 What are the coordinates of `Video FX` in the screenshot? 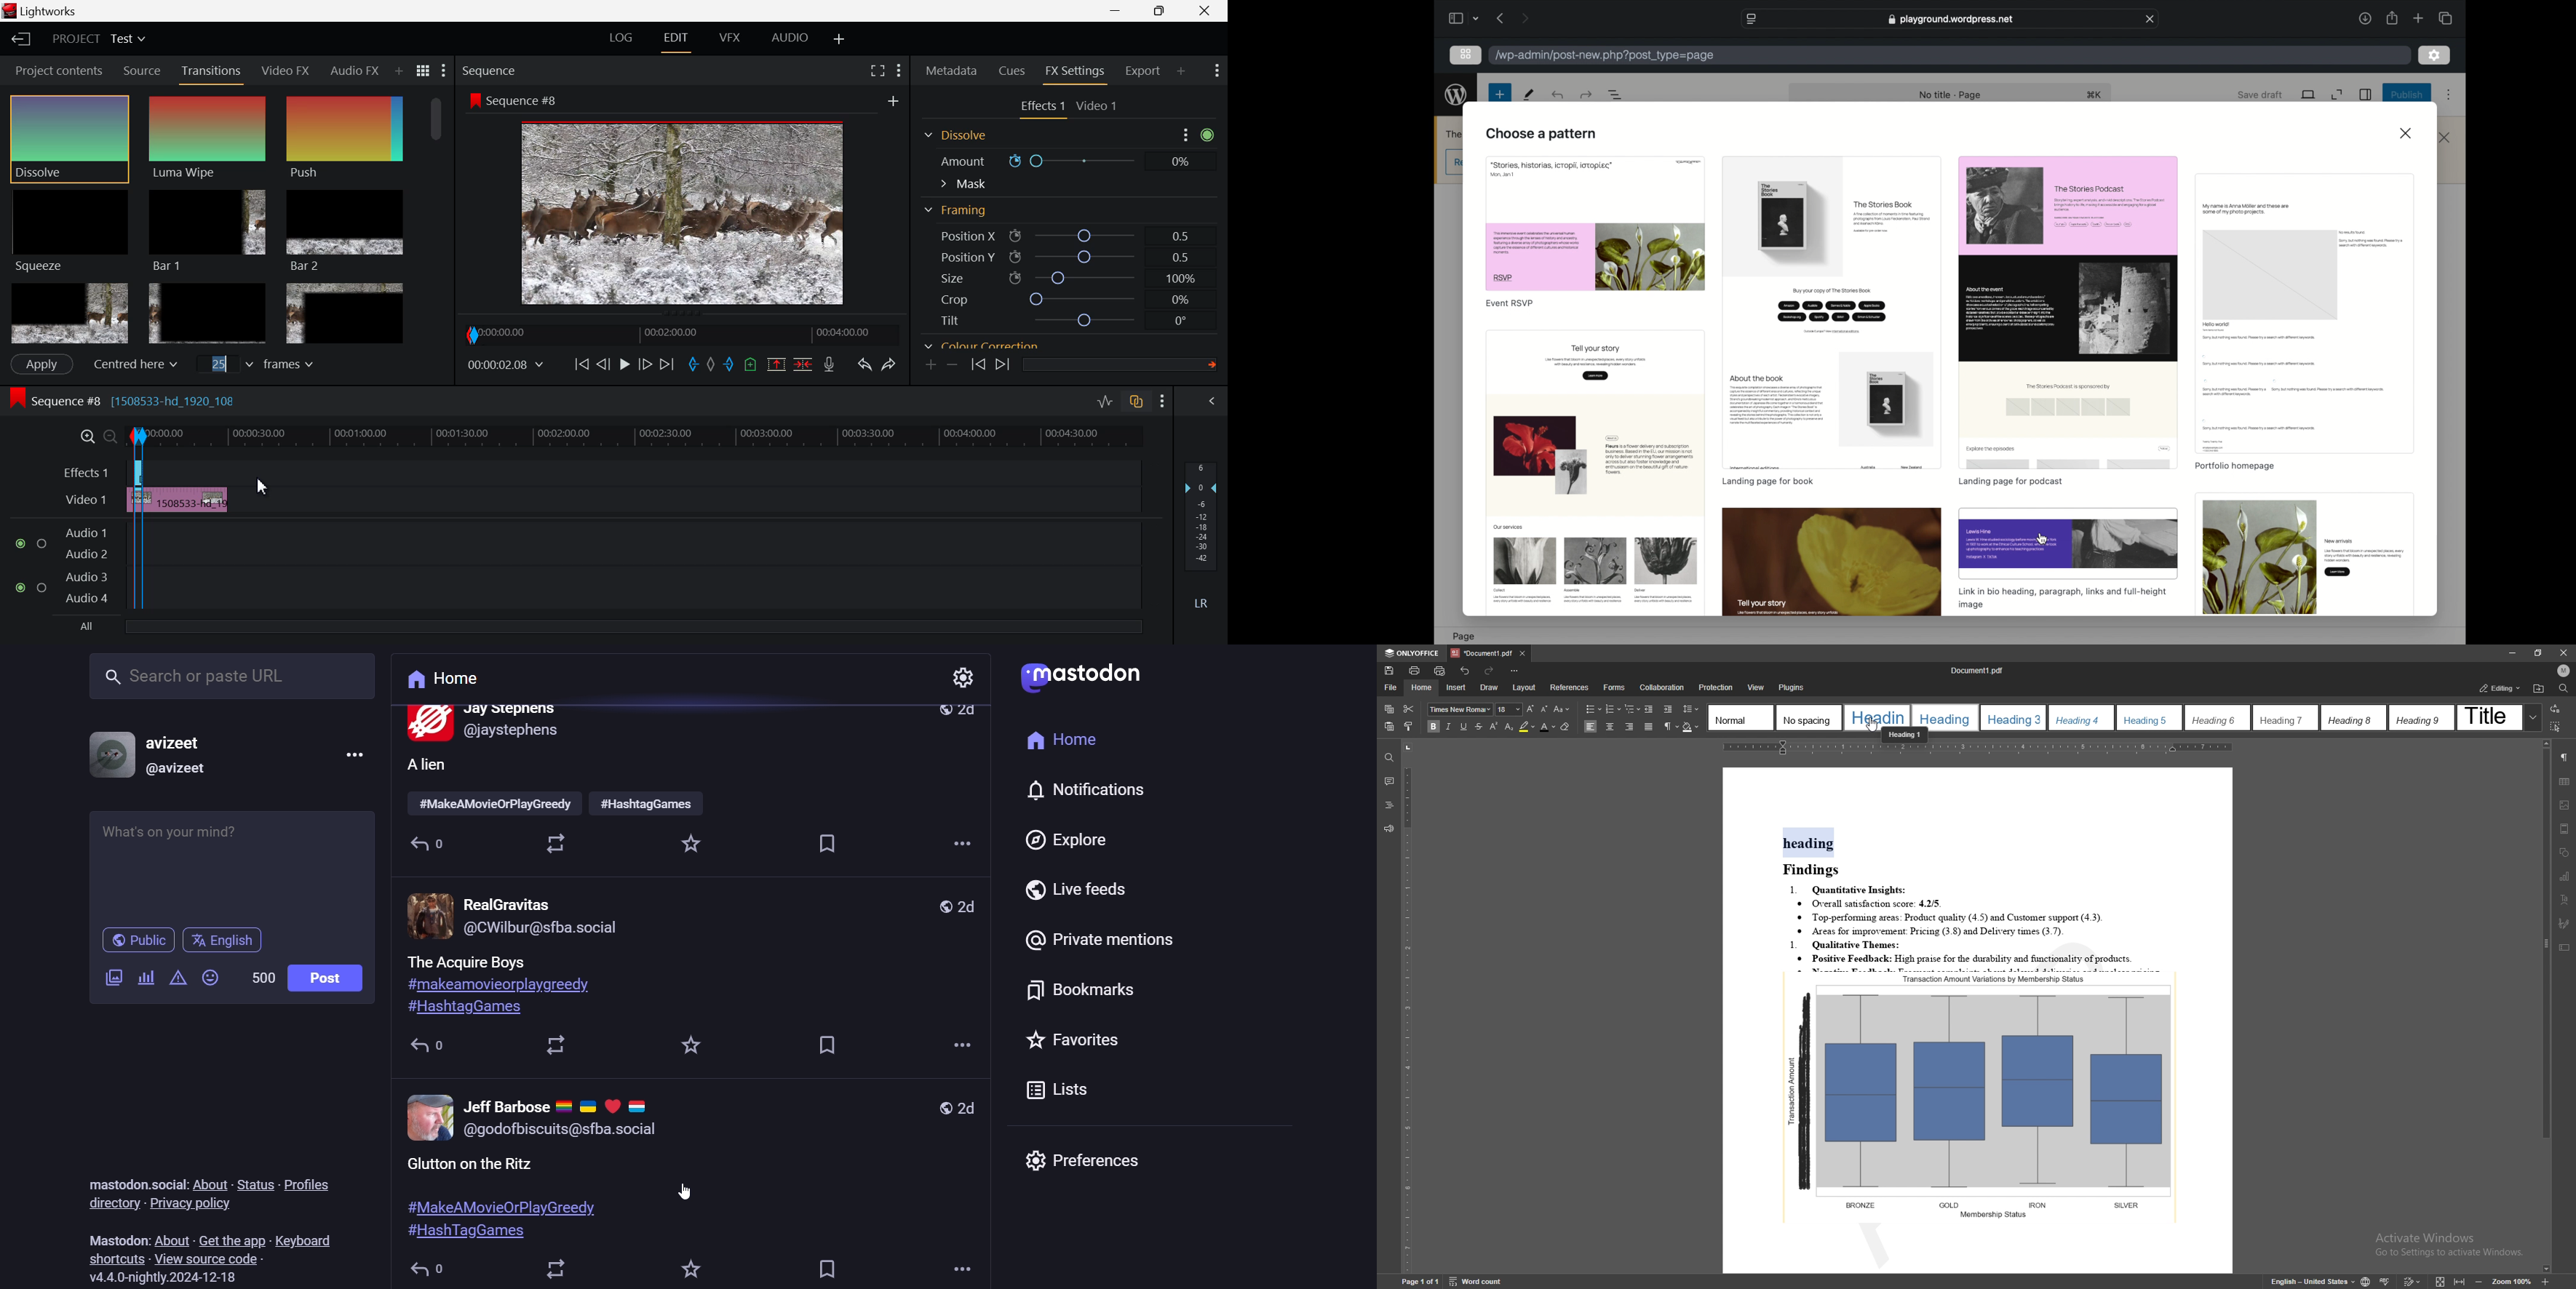 It's located at (287, 70).